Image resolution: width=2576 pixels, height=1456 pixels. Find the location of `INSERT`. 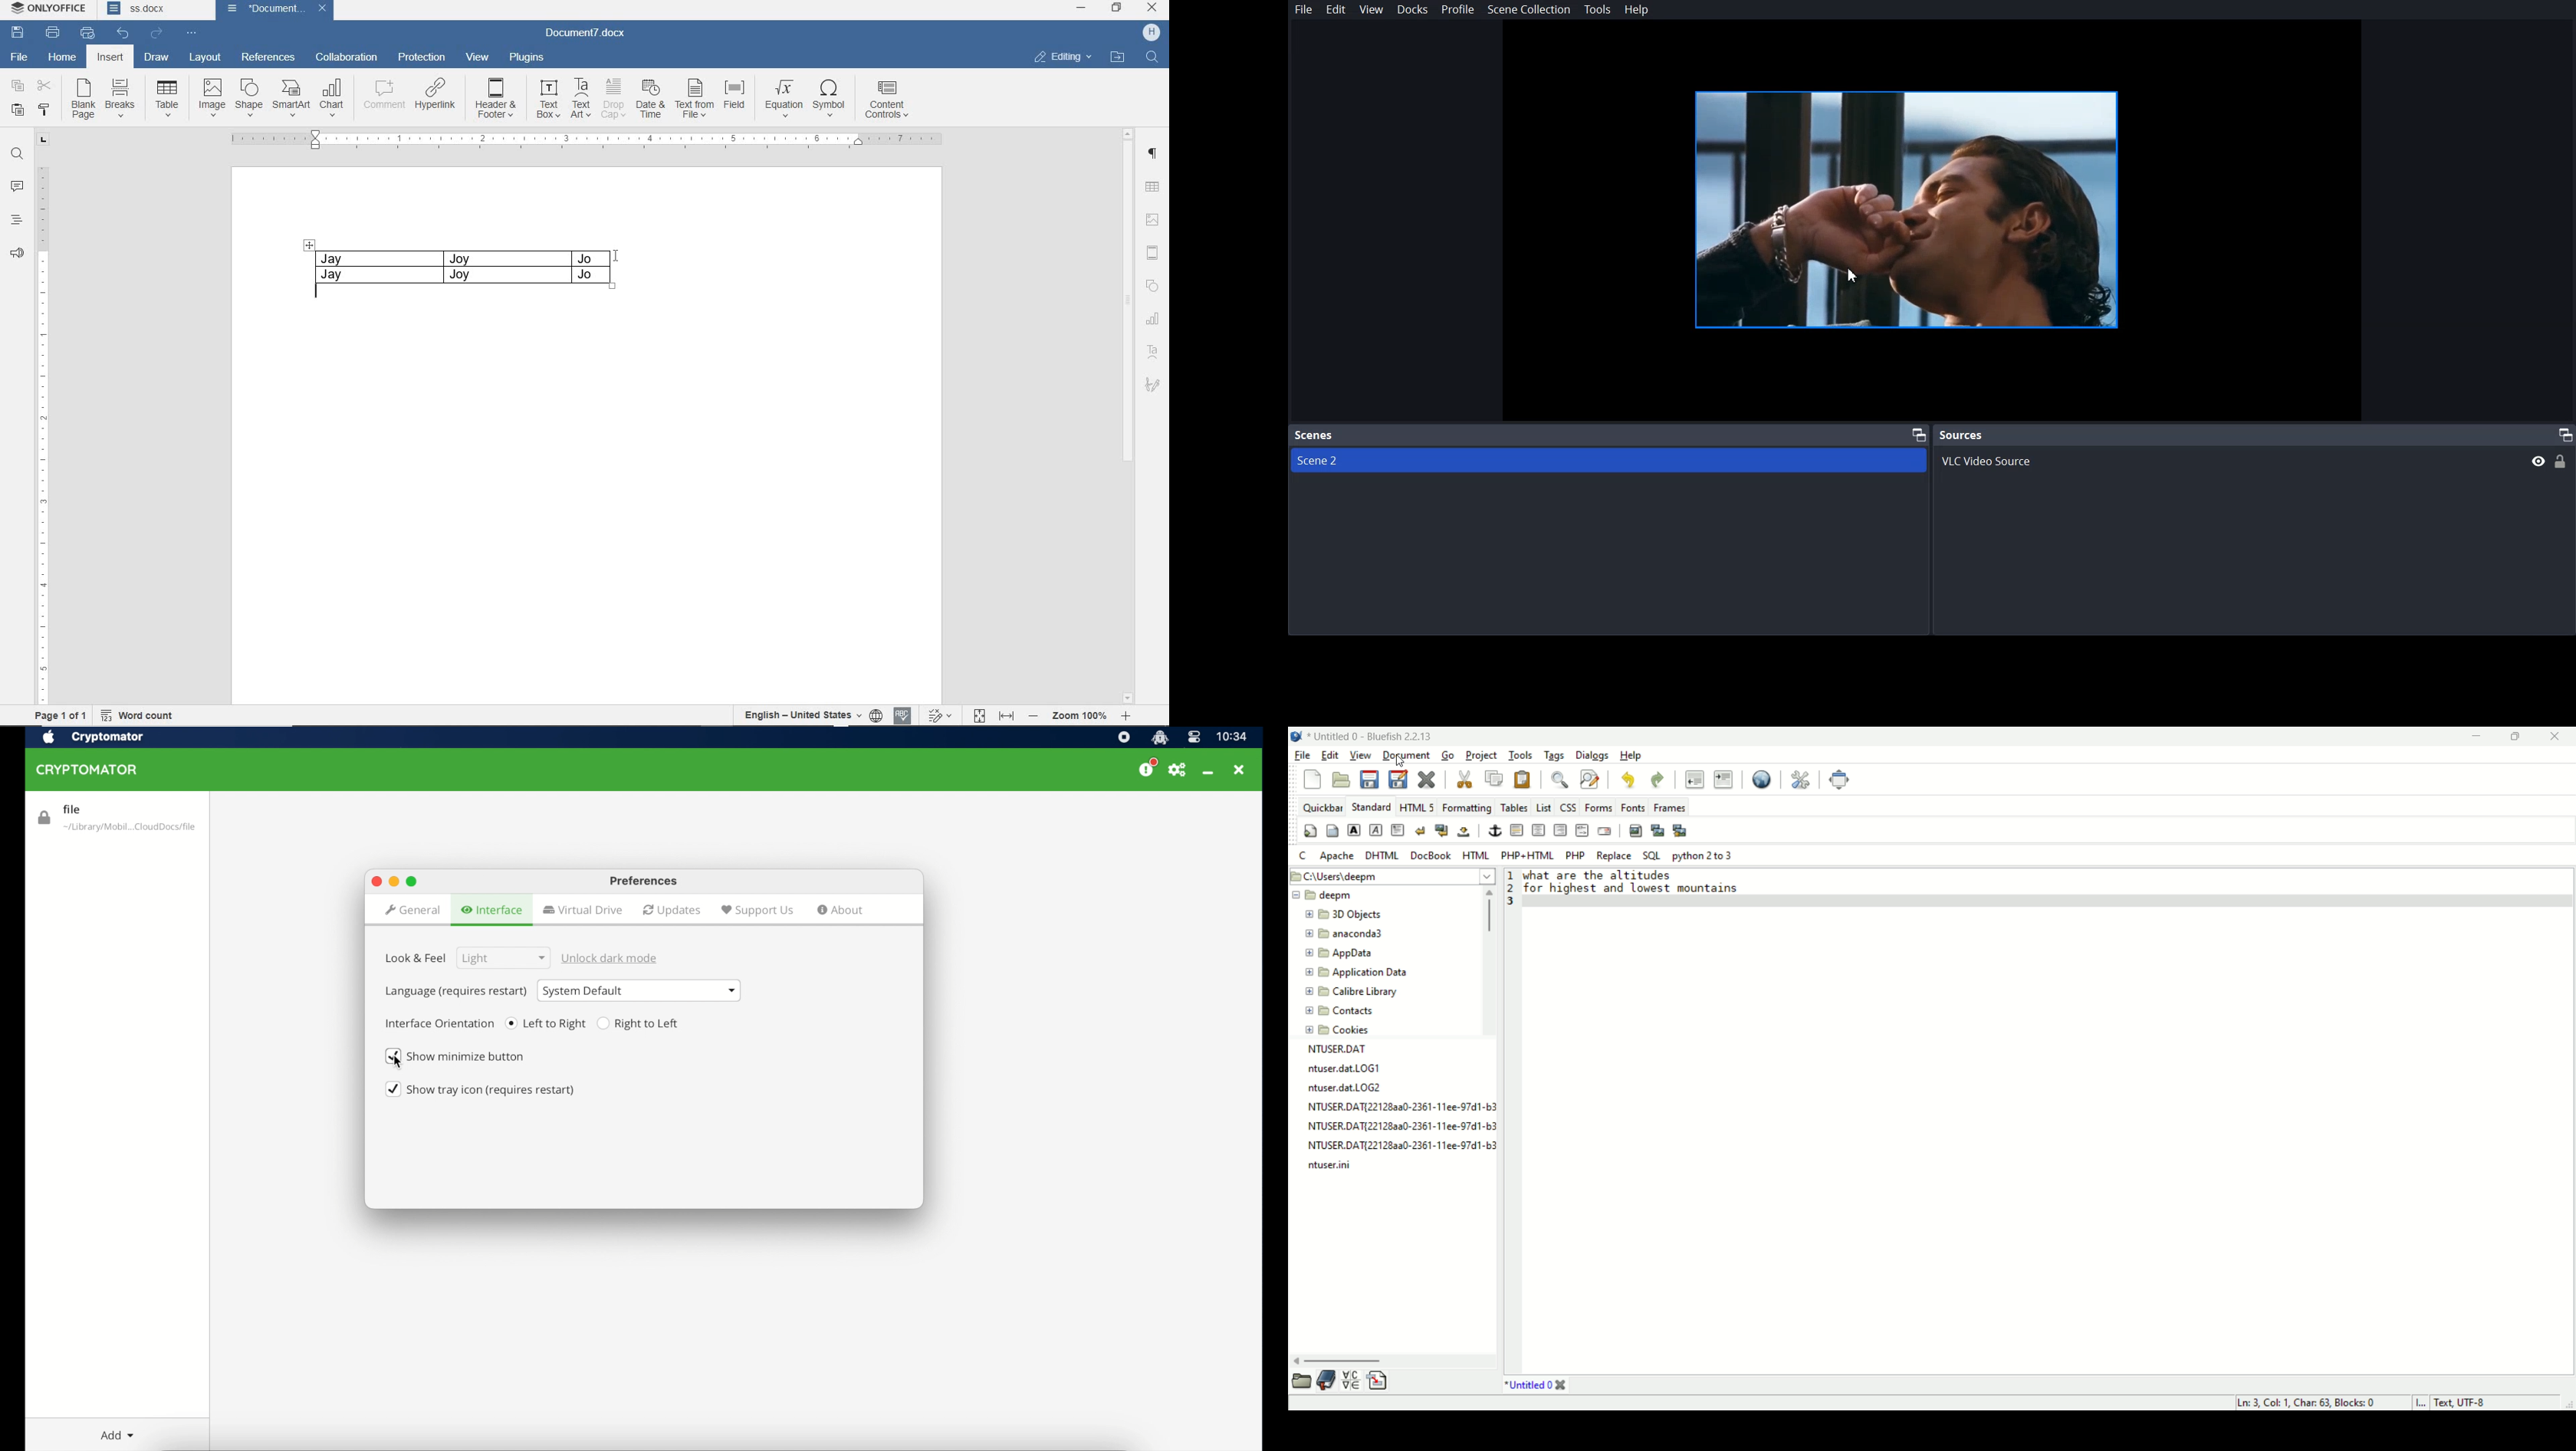

INSERT is located at coordinates (111, 58).